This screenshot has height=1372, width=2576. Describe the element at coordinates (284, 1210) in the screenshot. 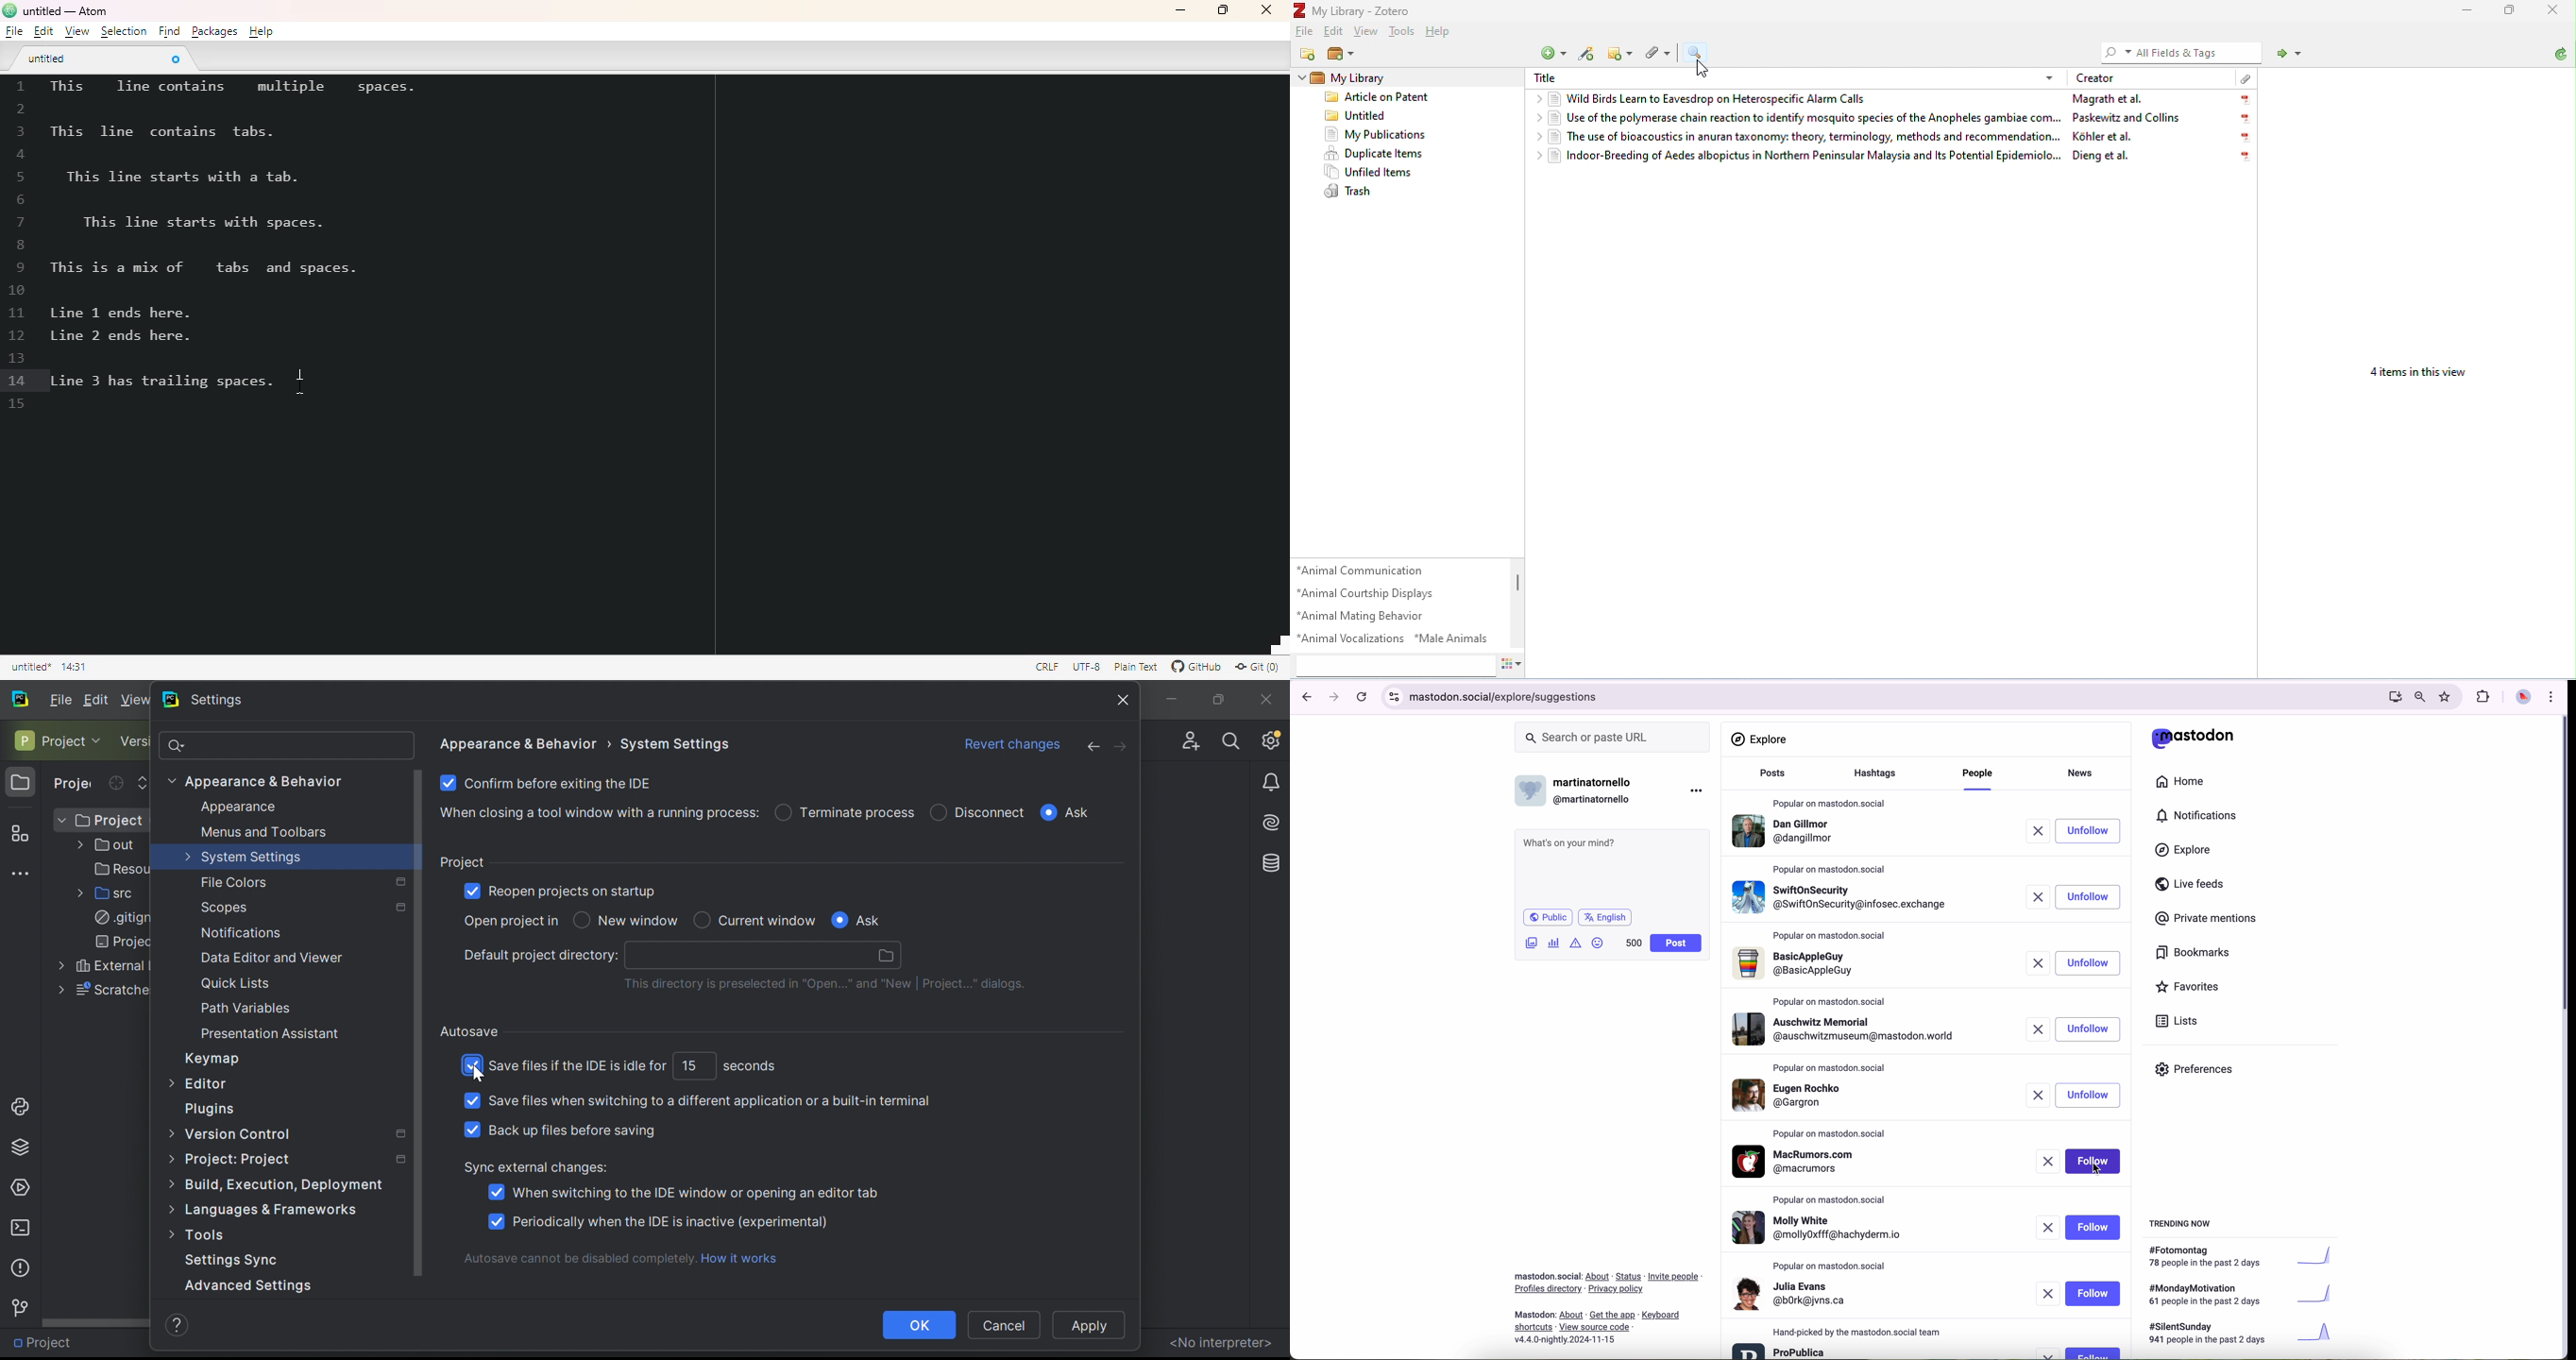

I see `Language & fireworks` at that location.